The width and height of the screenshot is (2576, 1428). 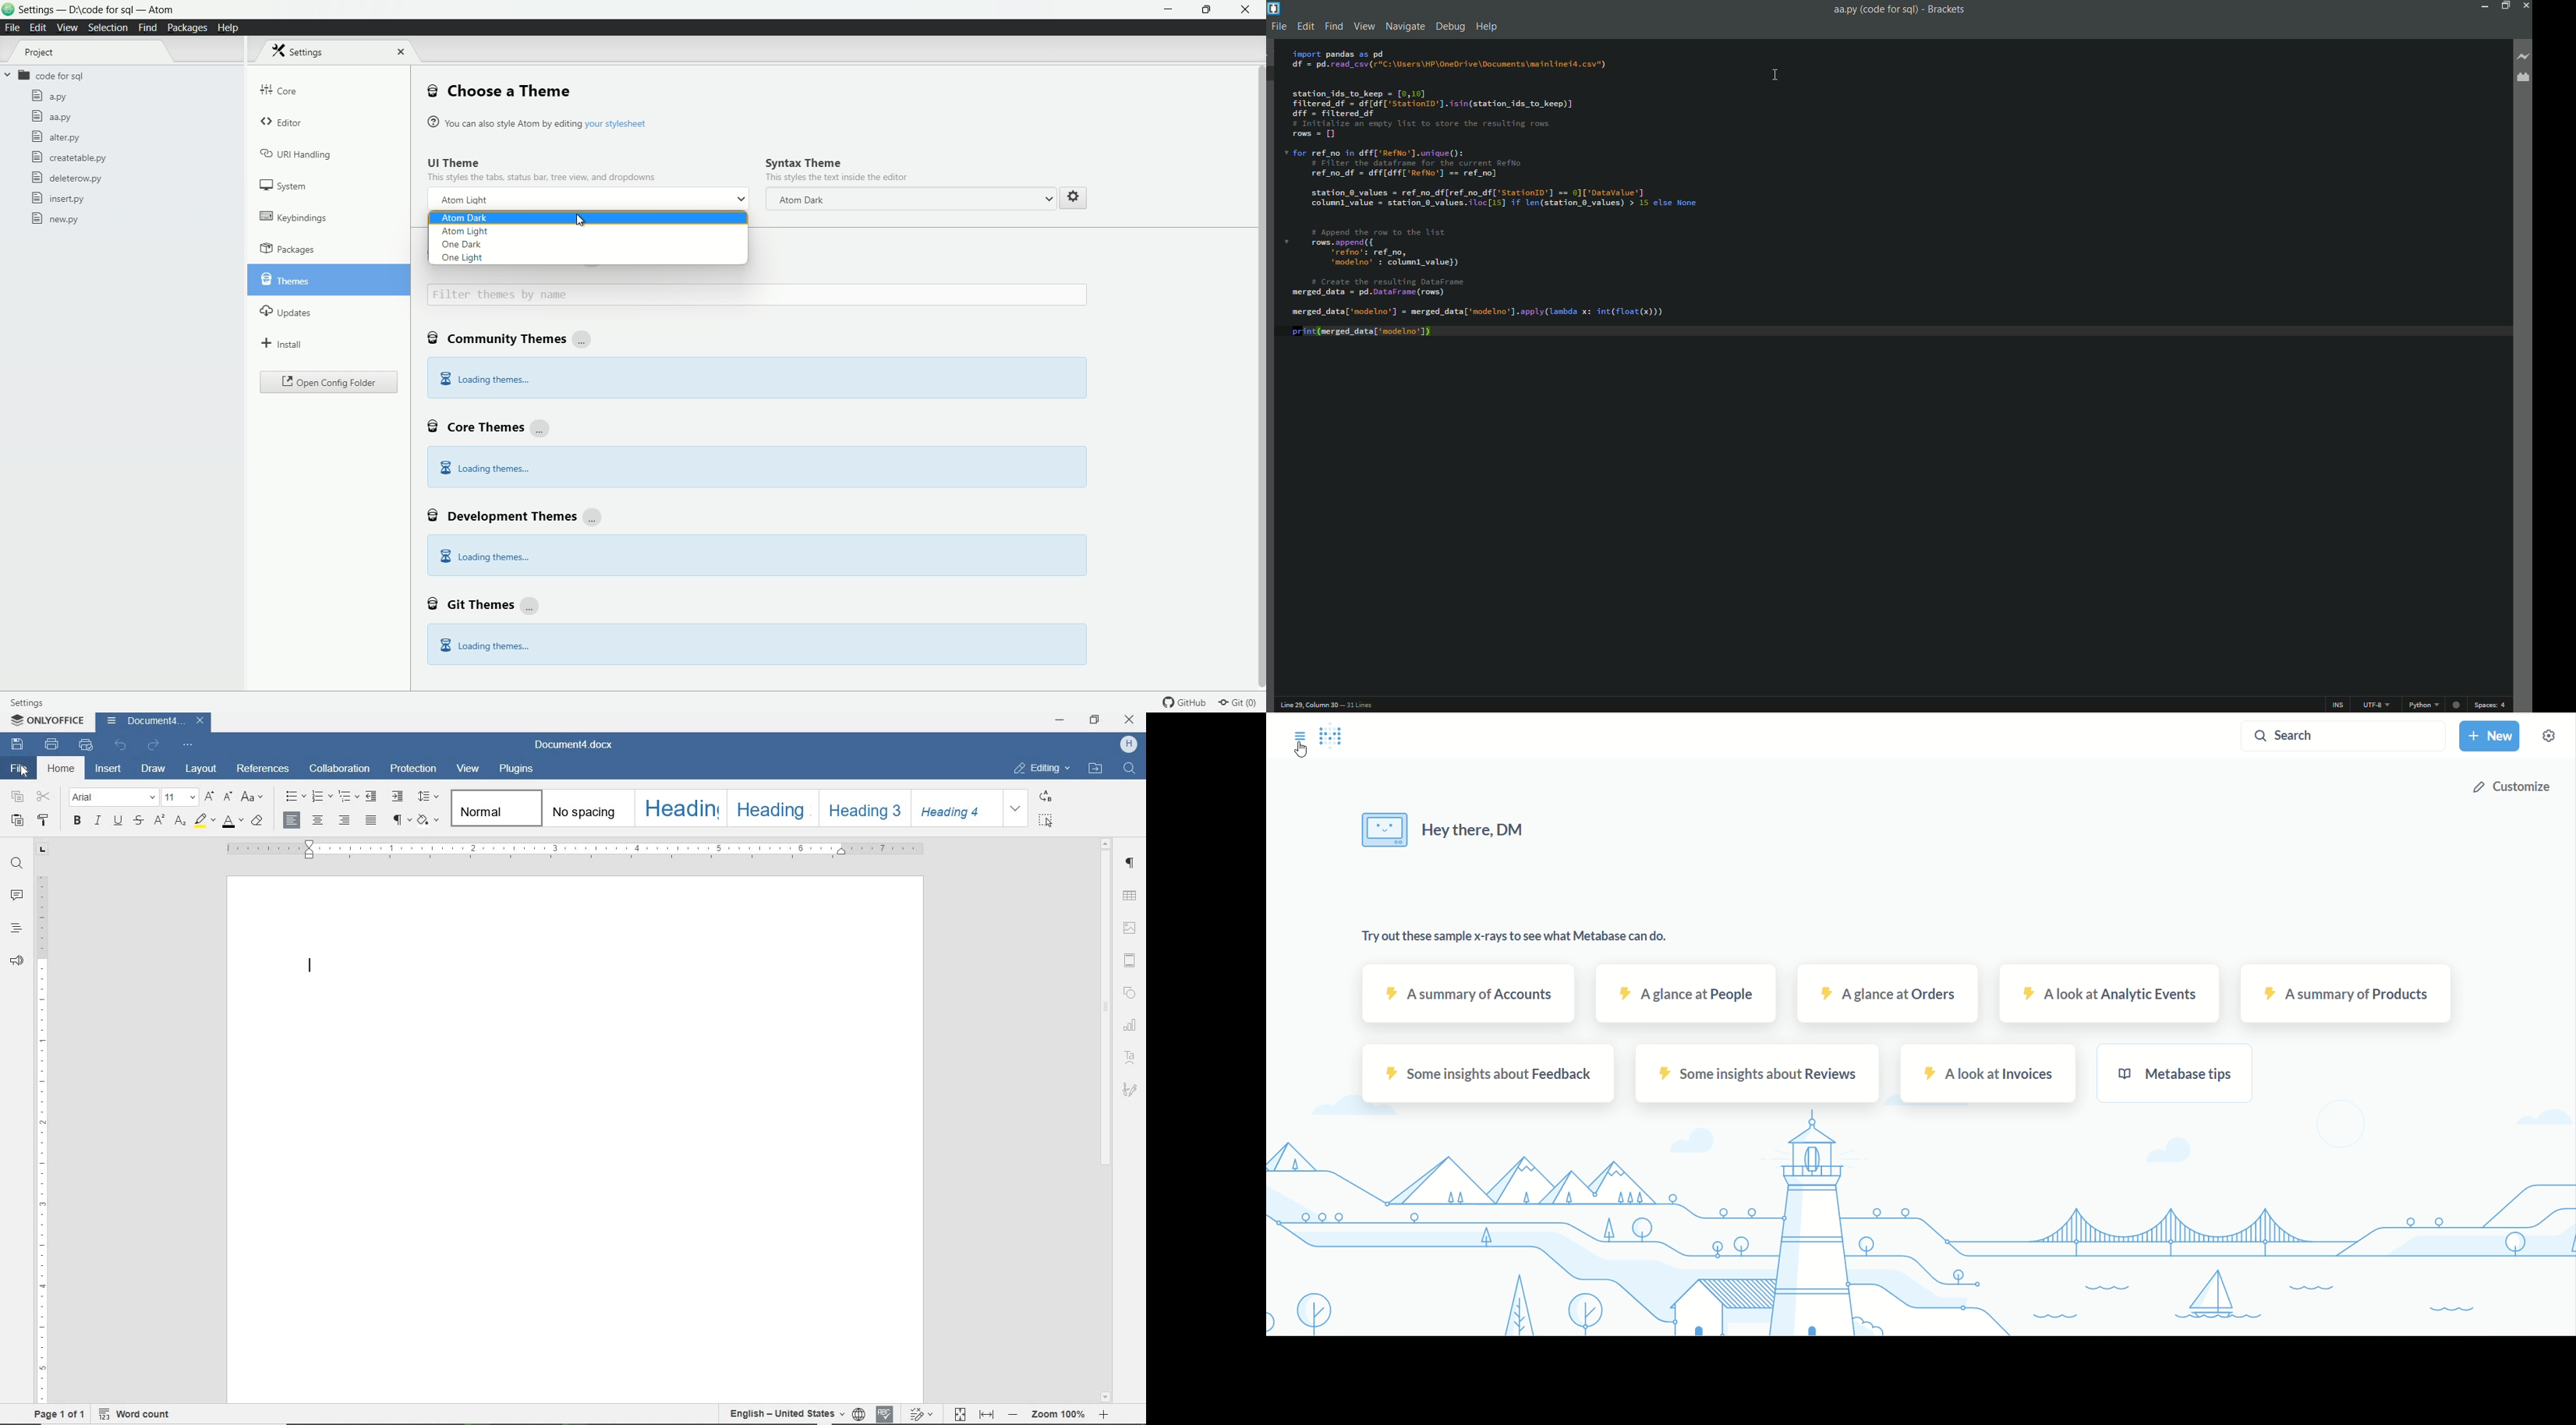 What do you see at coordinates (1776, 74) in the screenshot?
I see `cursor` at bounding box center [1776, 74].